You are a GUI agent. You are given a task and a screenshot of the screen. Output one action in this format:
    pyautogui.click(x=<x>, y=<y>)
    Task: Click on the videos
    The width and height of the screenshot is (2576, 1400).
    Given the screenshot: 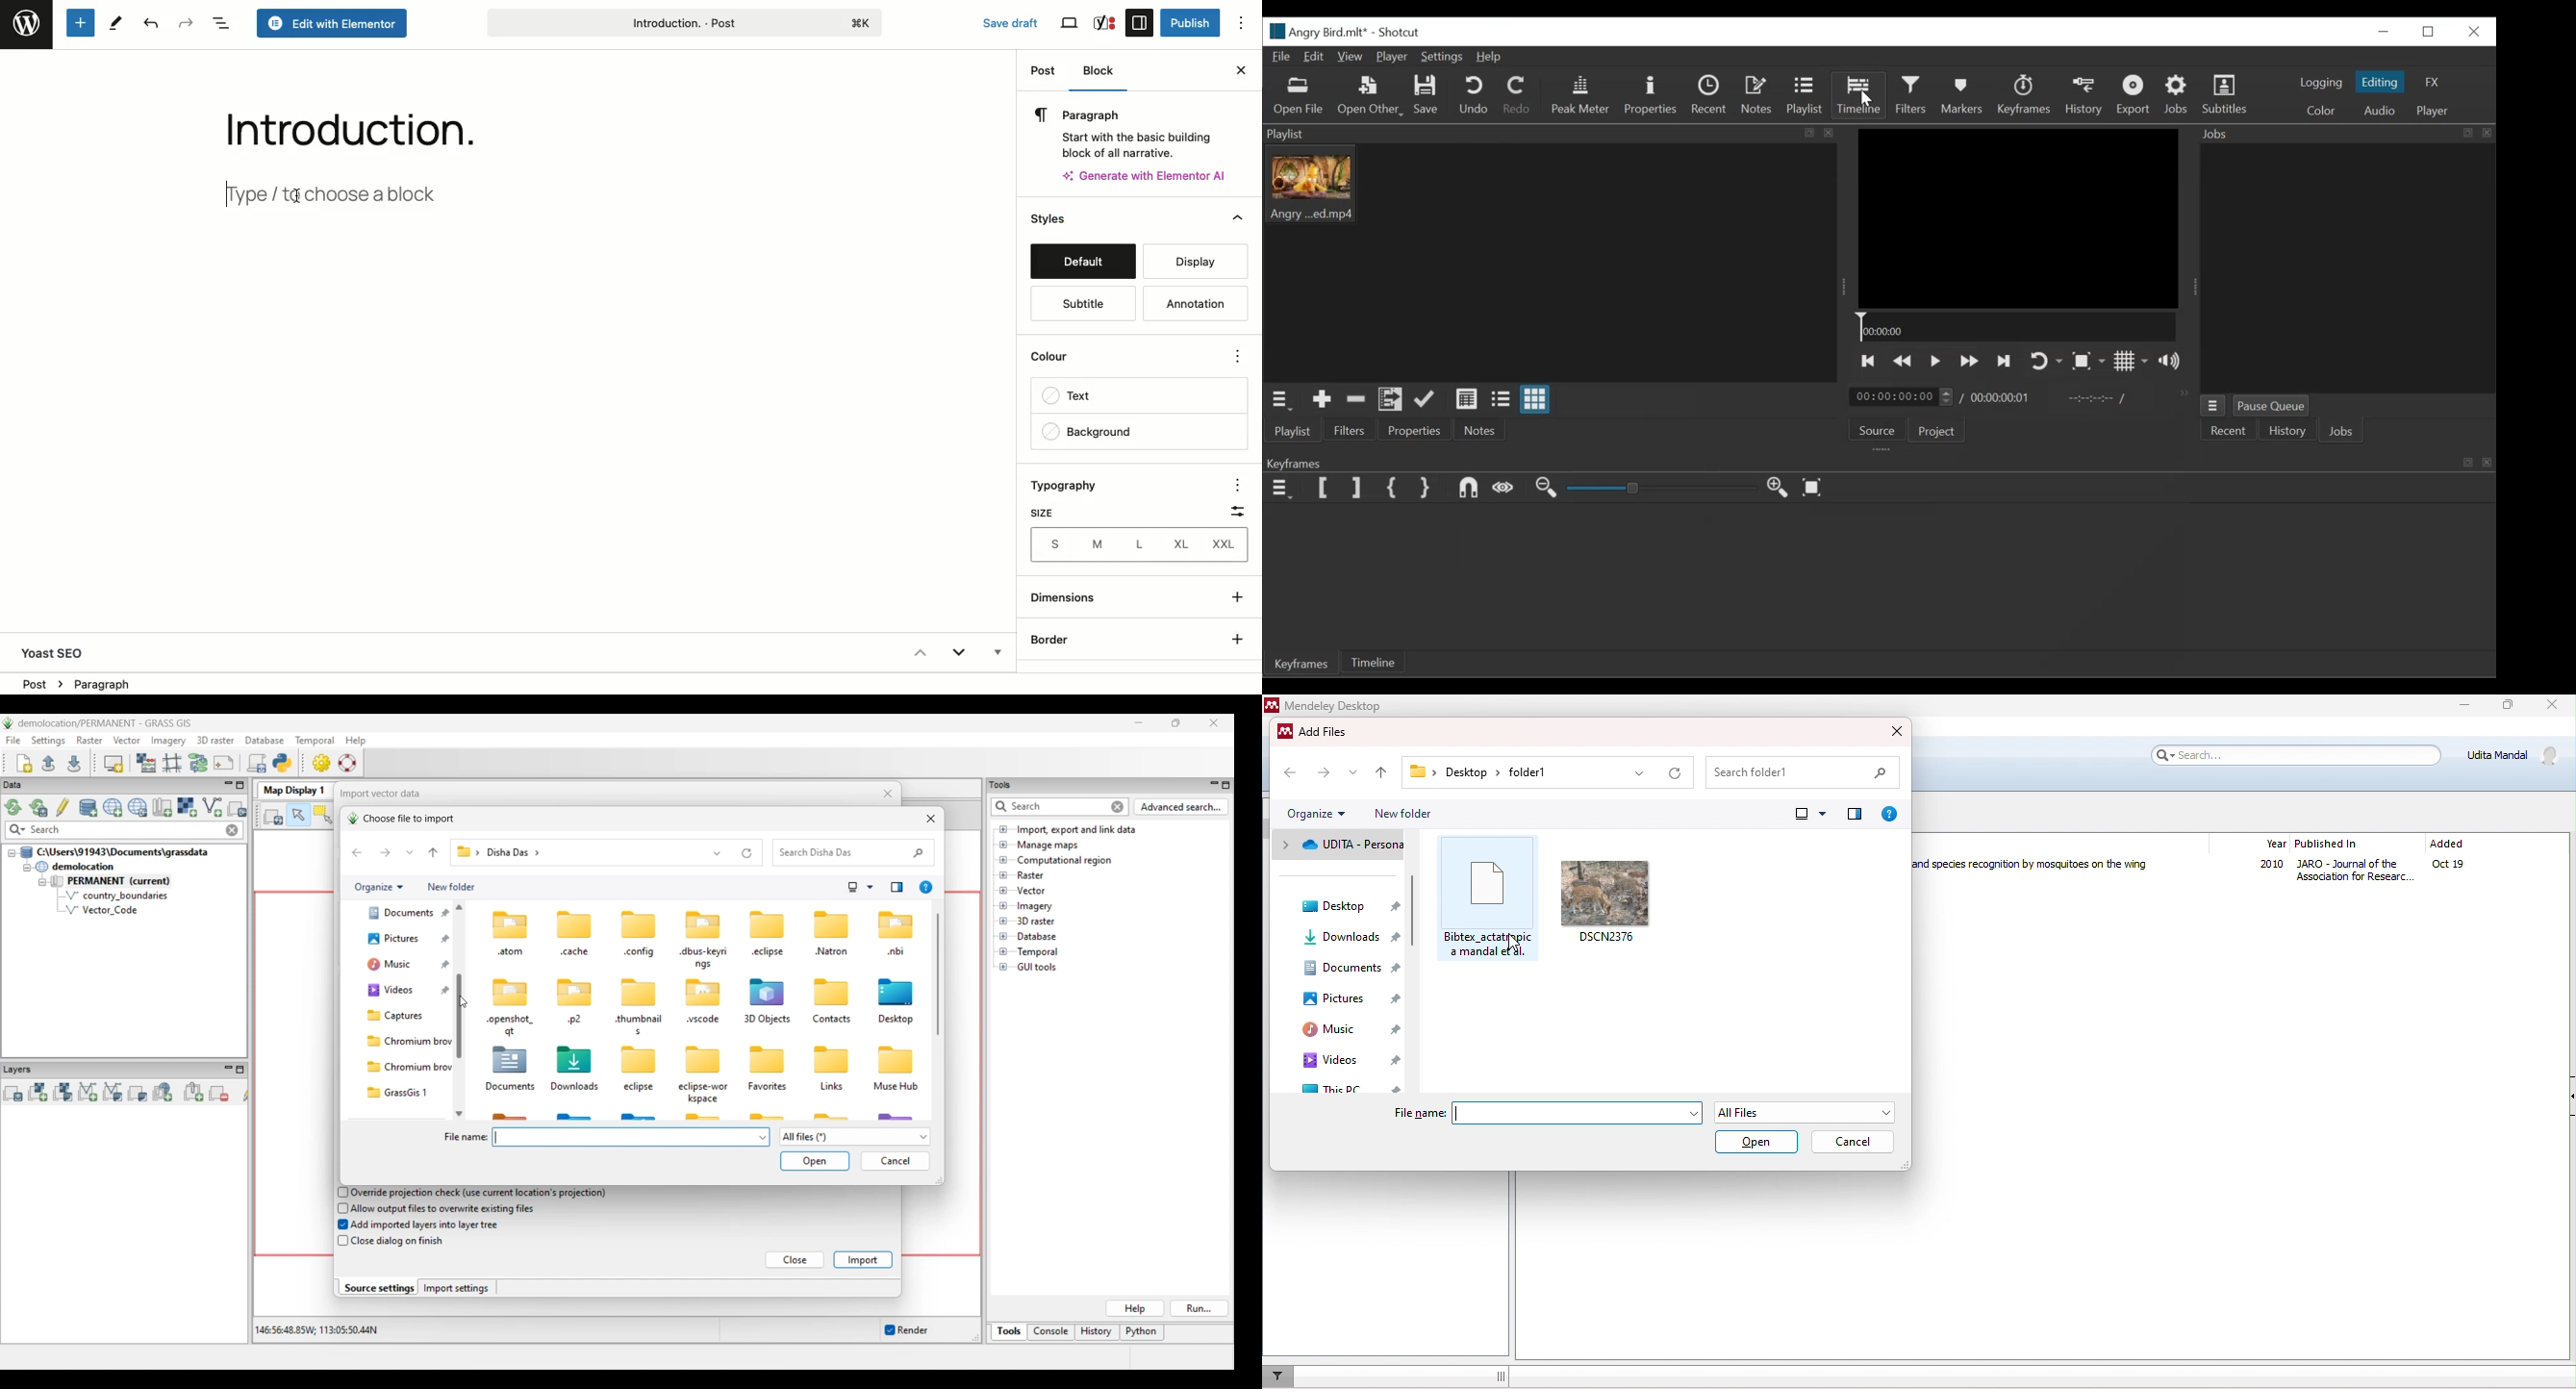 What is the action you would take?
    pyautogui.click(x=1351, y=1063)
    